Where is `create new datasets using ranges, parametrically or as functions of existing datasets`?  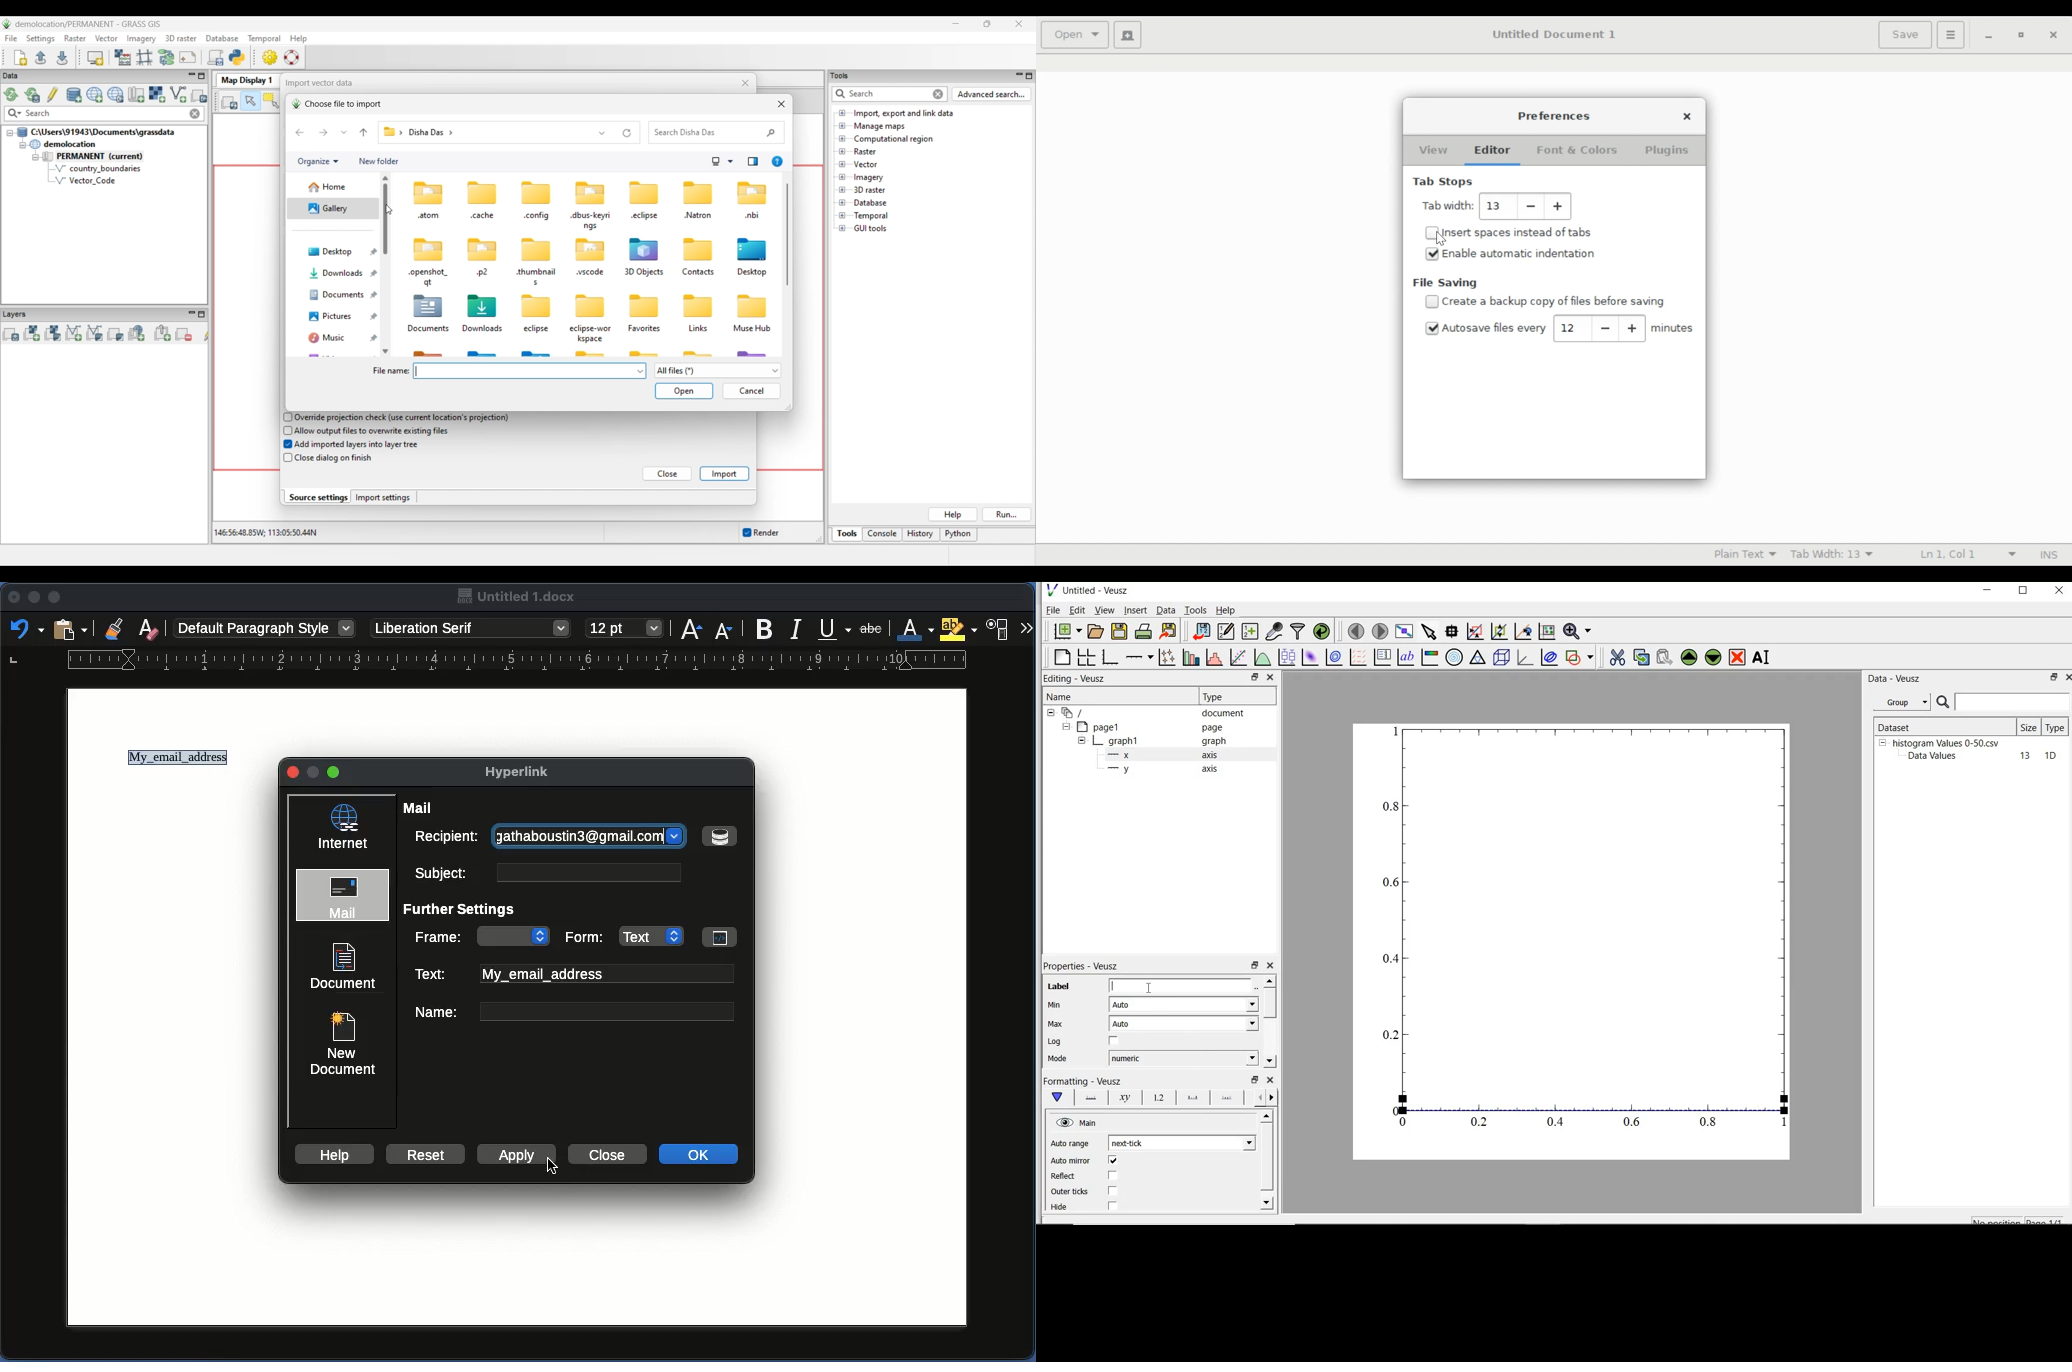 create new datasets using ranges, parametrically or as functions of existing datasets is located at coordinates (1252, 630).